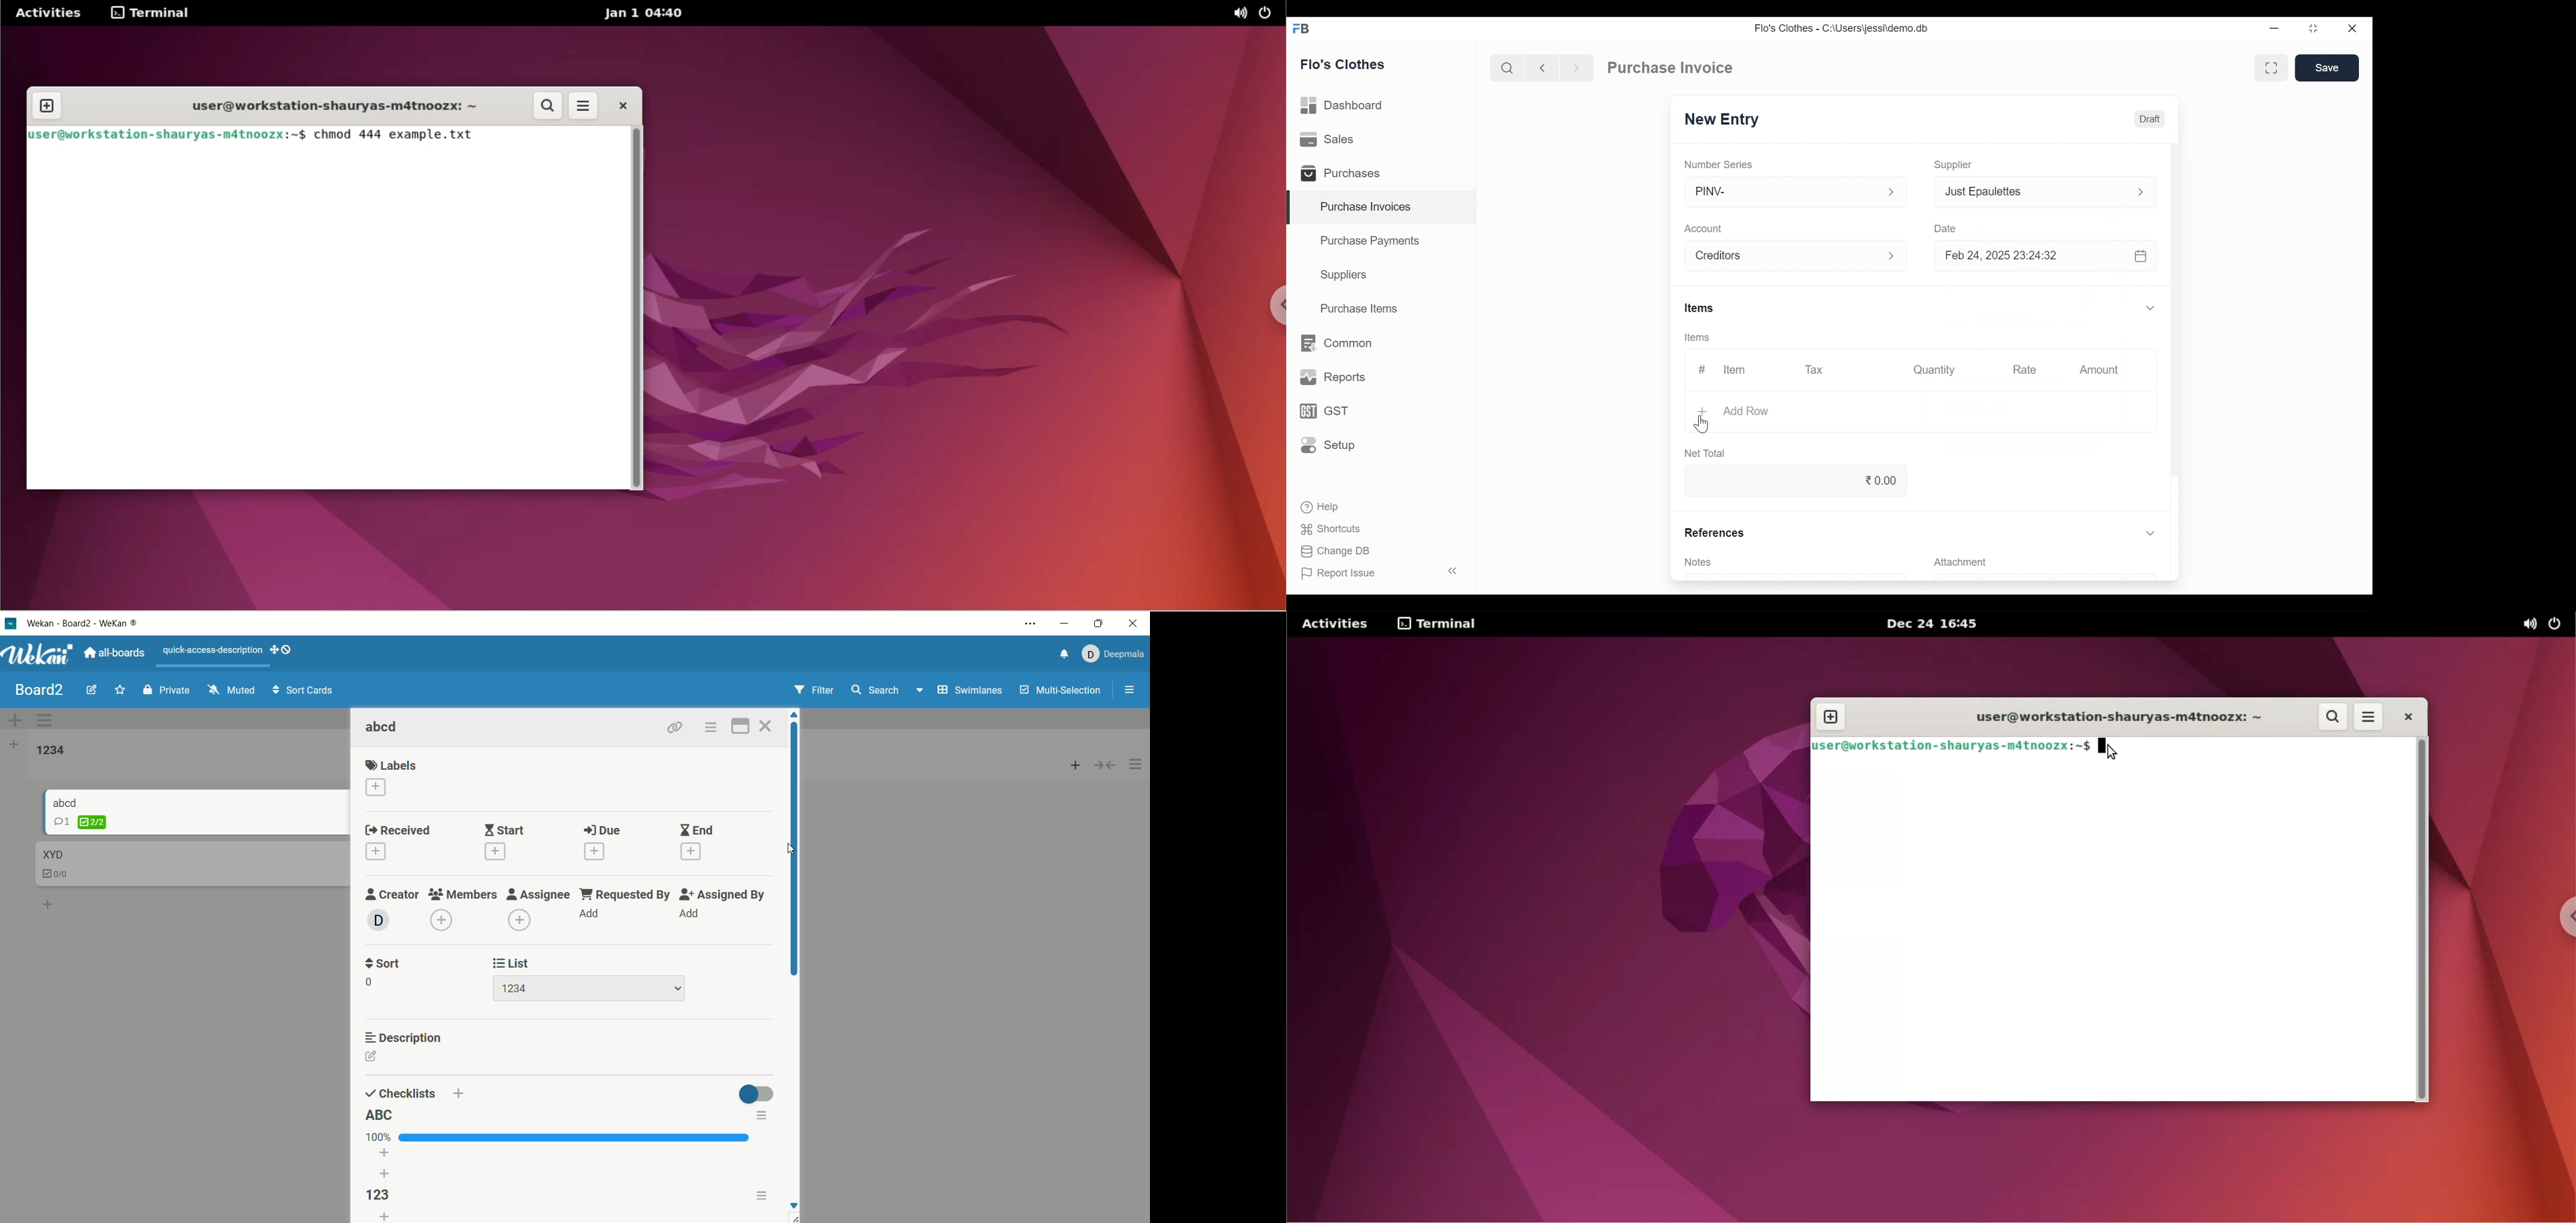 The height and width of the screenshot is (1232, 2576). Describe the element at coordinates (2328, 68) in the screenshot. I see `Save` at that location.